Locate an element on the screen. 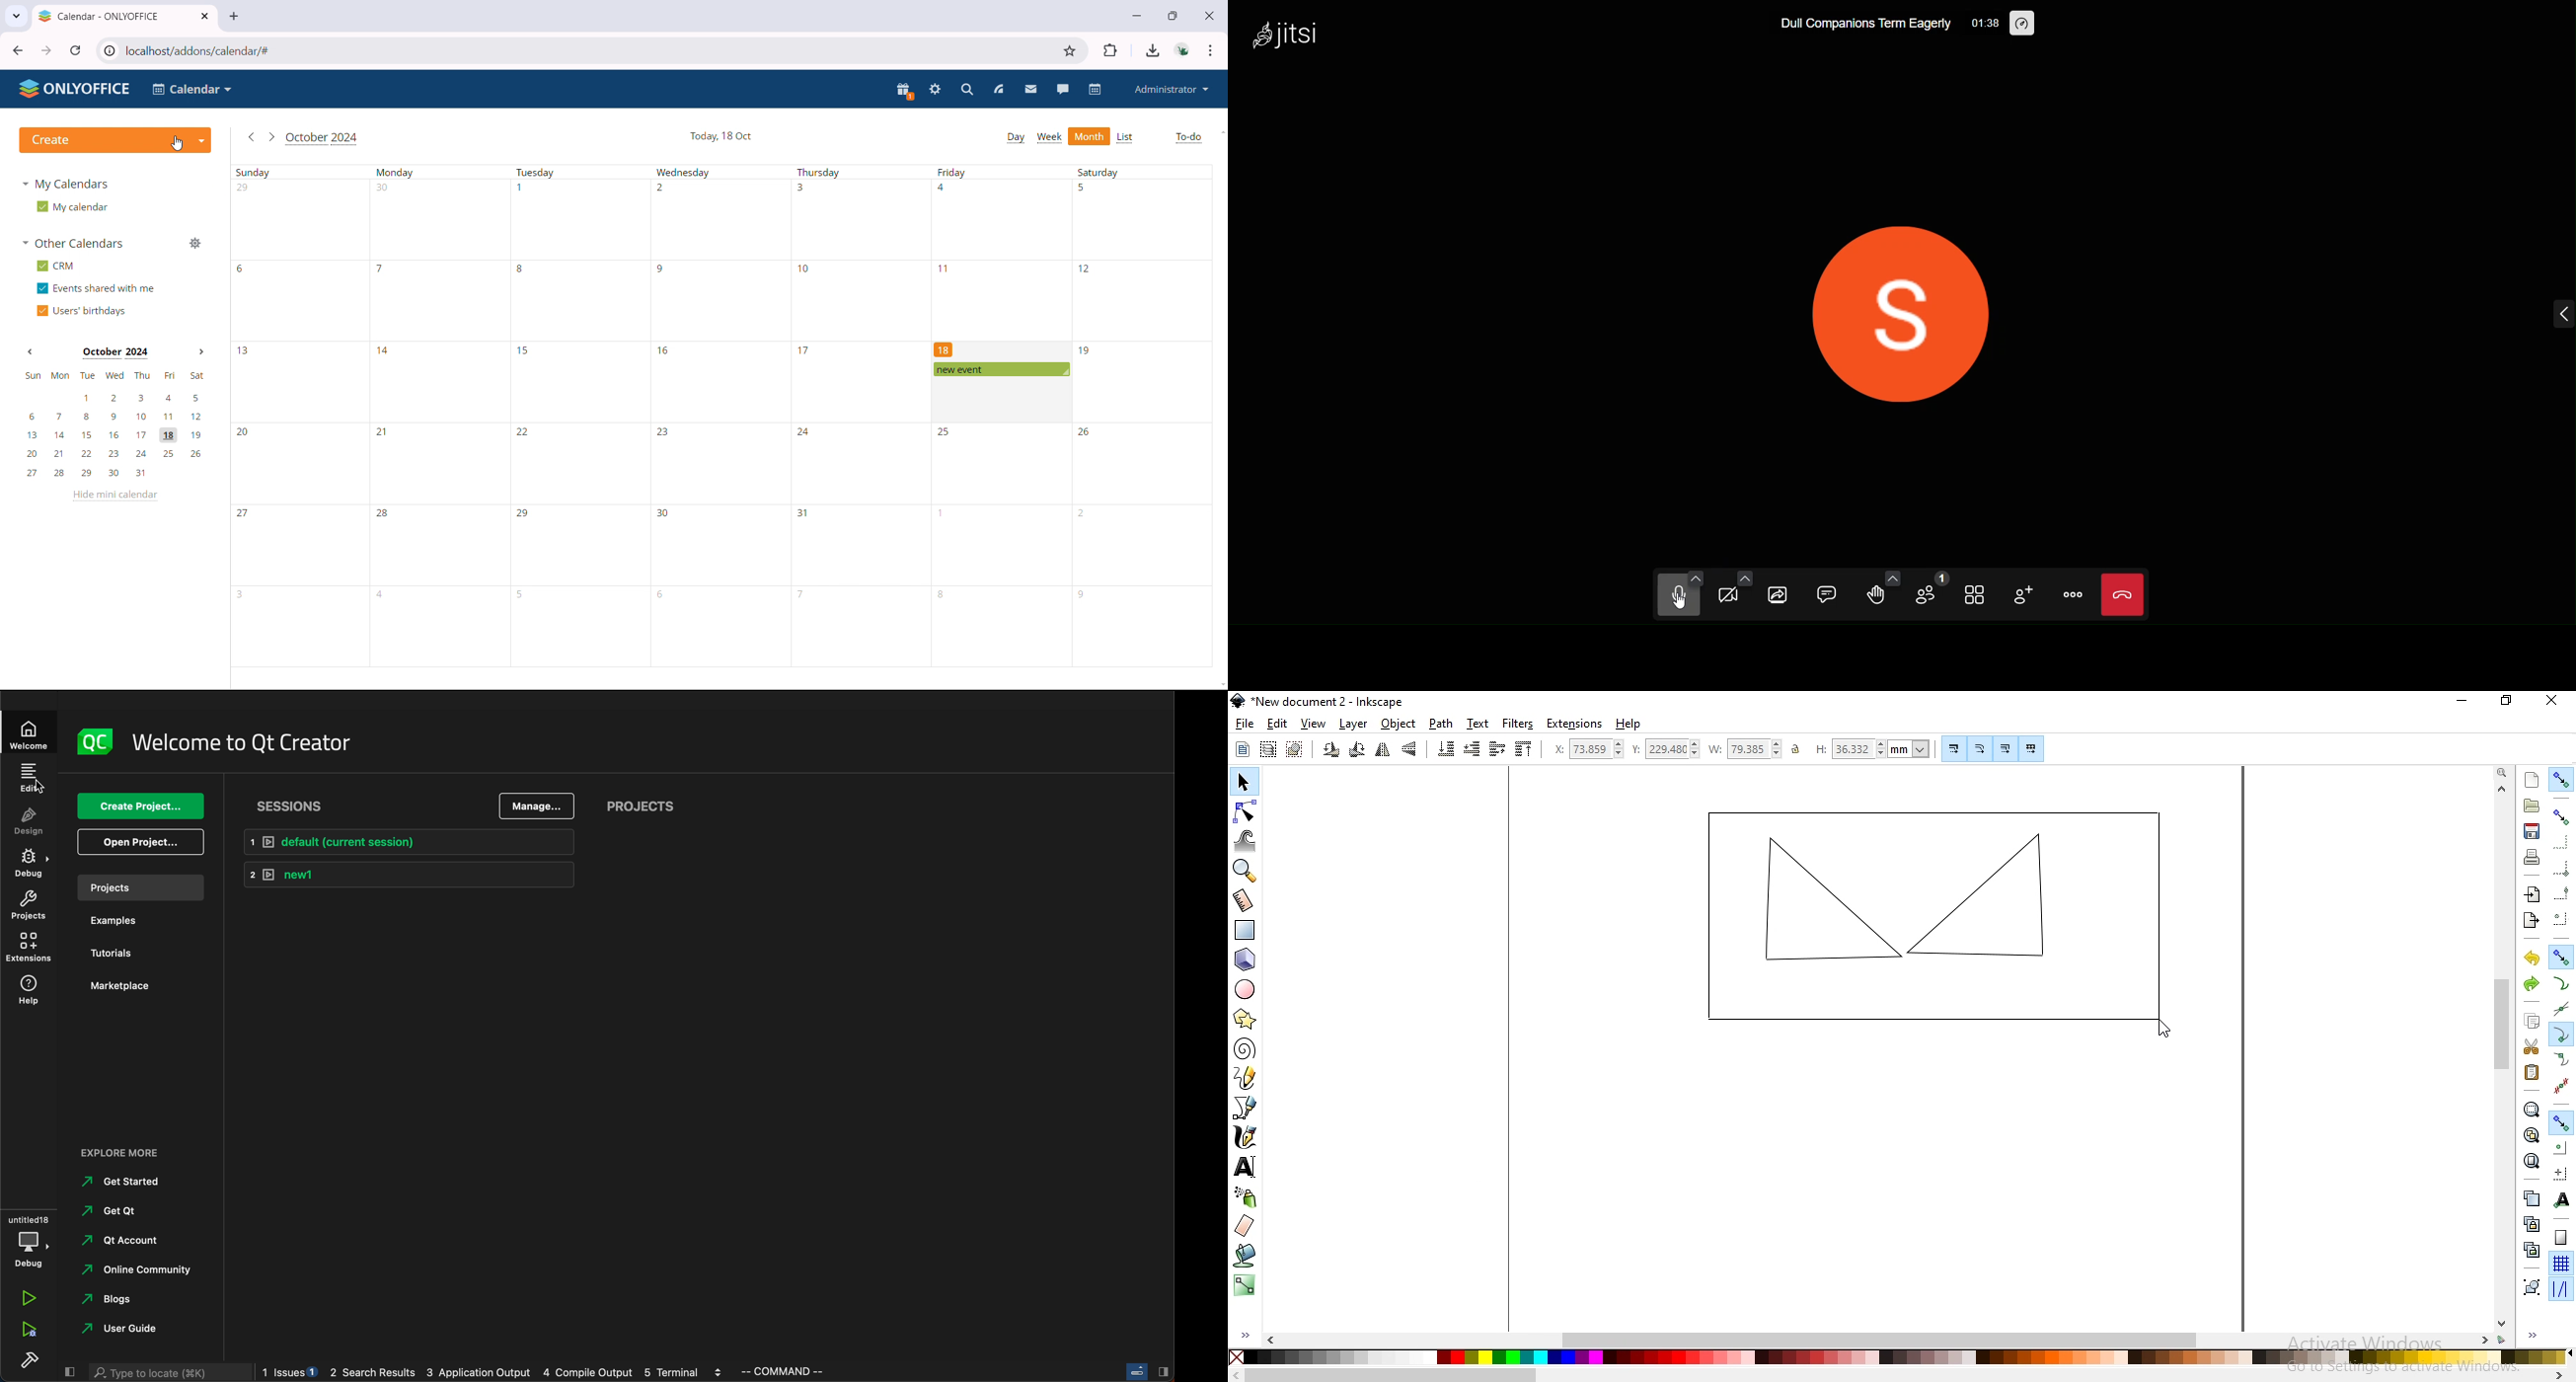 The width and height of the screenshot is (2576, 1400). rotate 90 clockwise is located at coordinates (1356, 750).